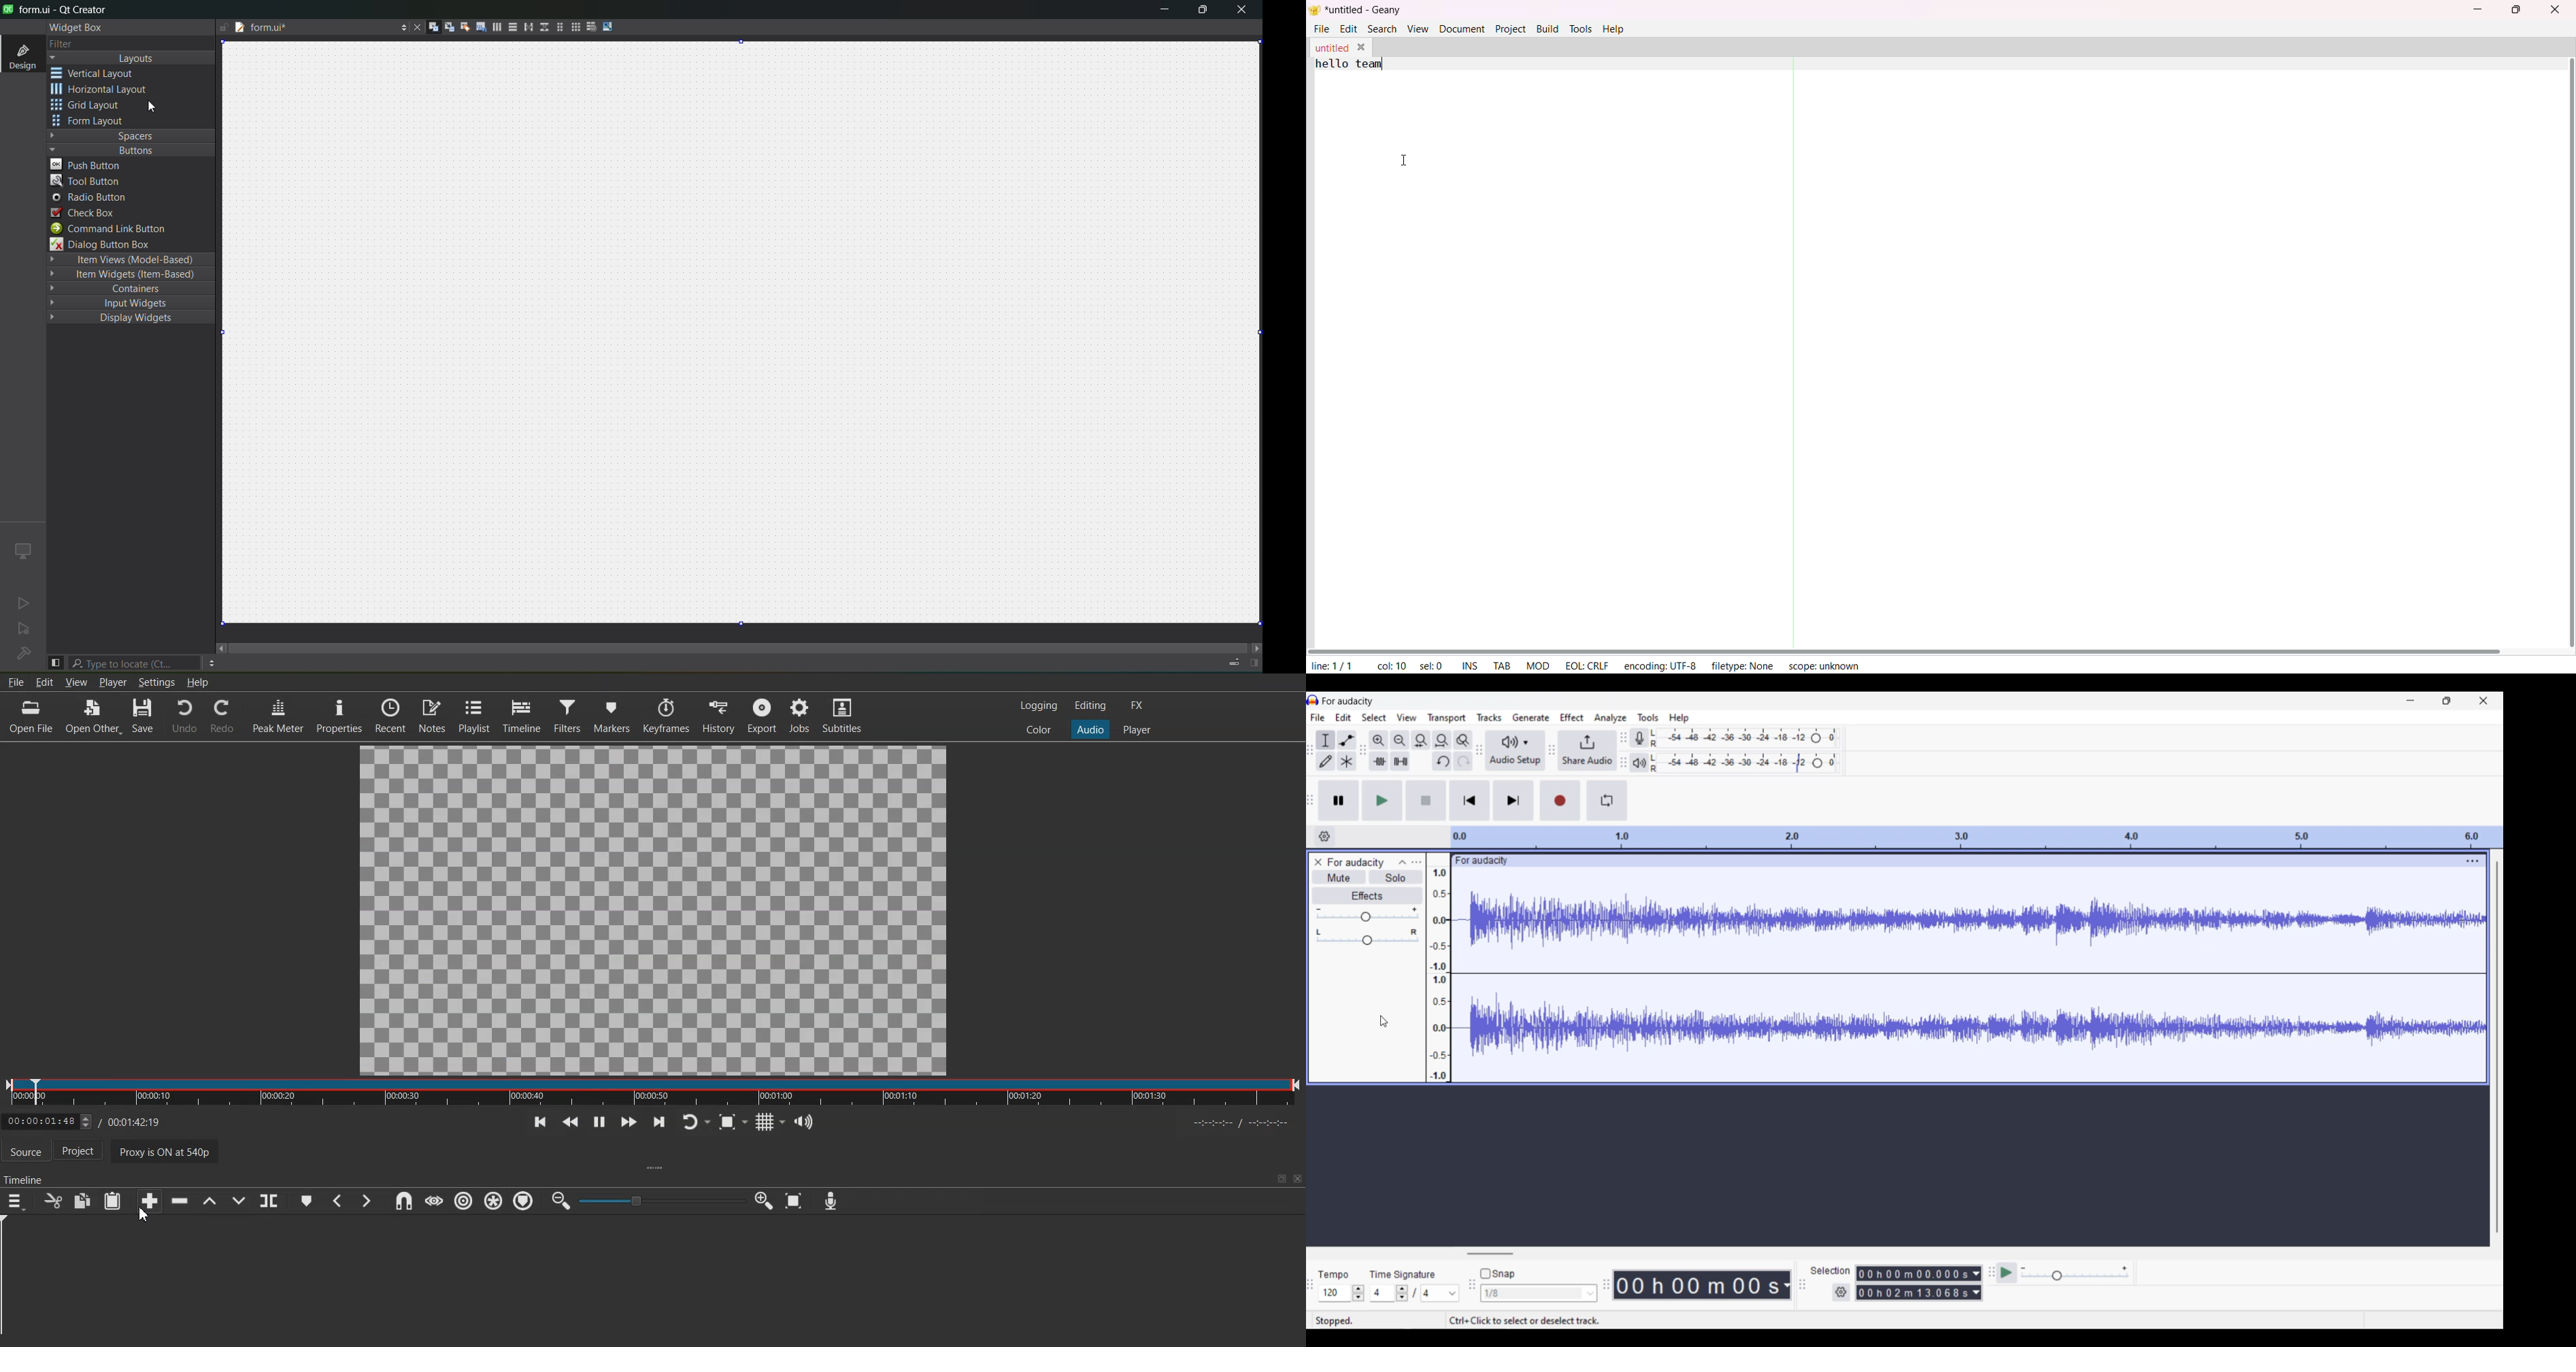 The width and height of the screenshot is (2576, 1372). What do you see at coordinates (1367, 937) in the screenshot?
I see `Pan slide` at bounding box center [1367, 937].